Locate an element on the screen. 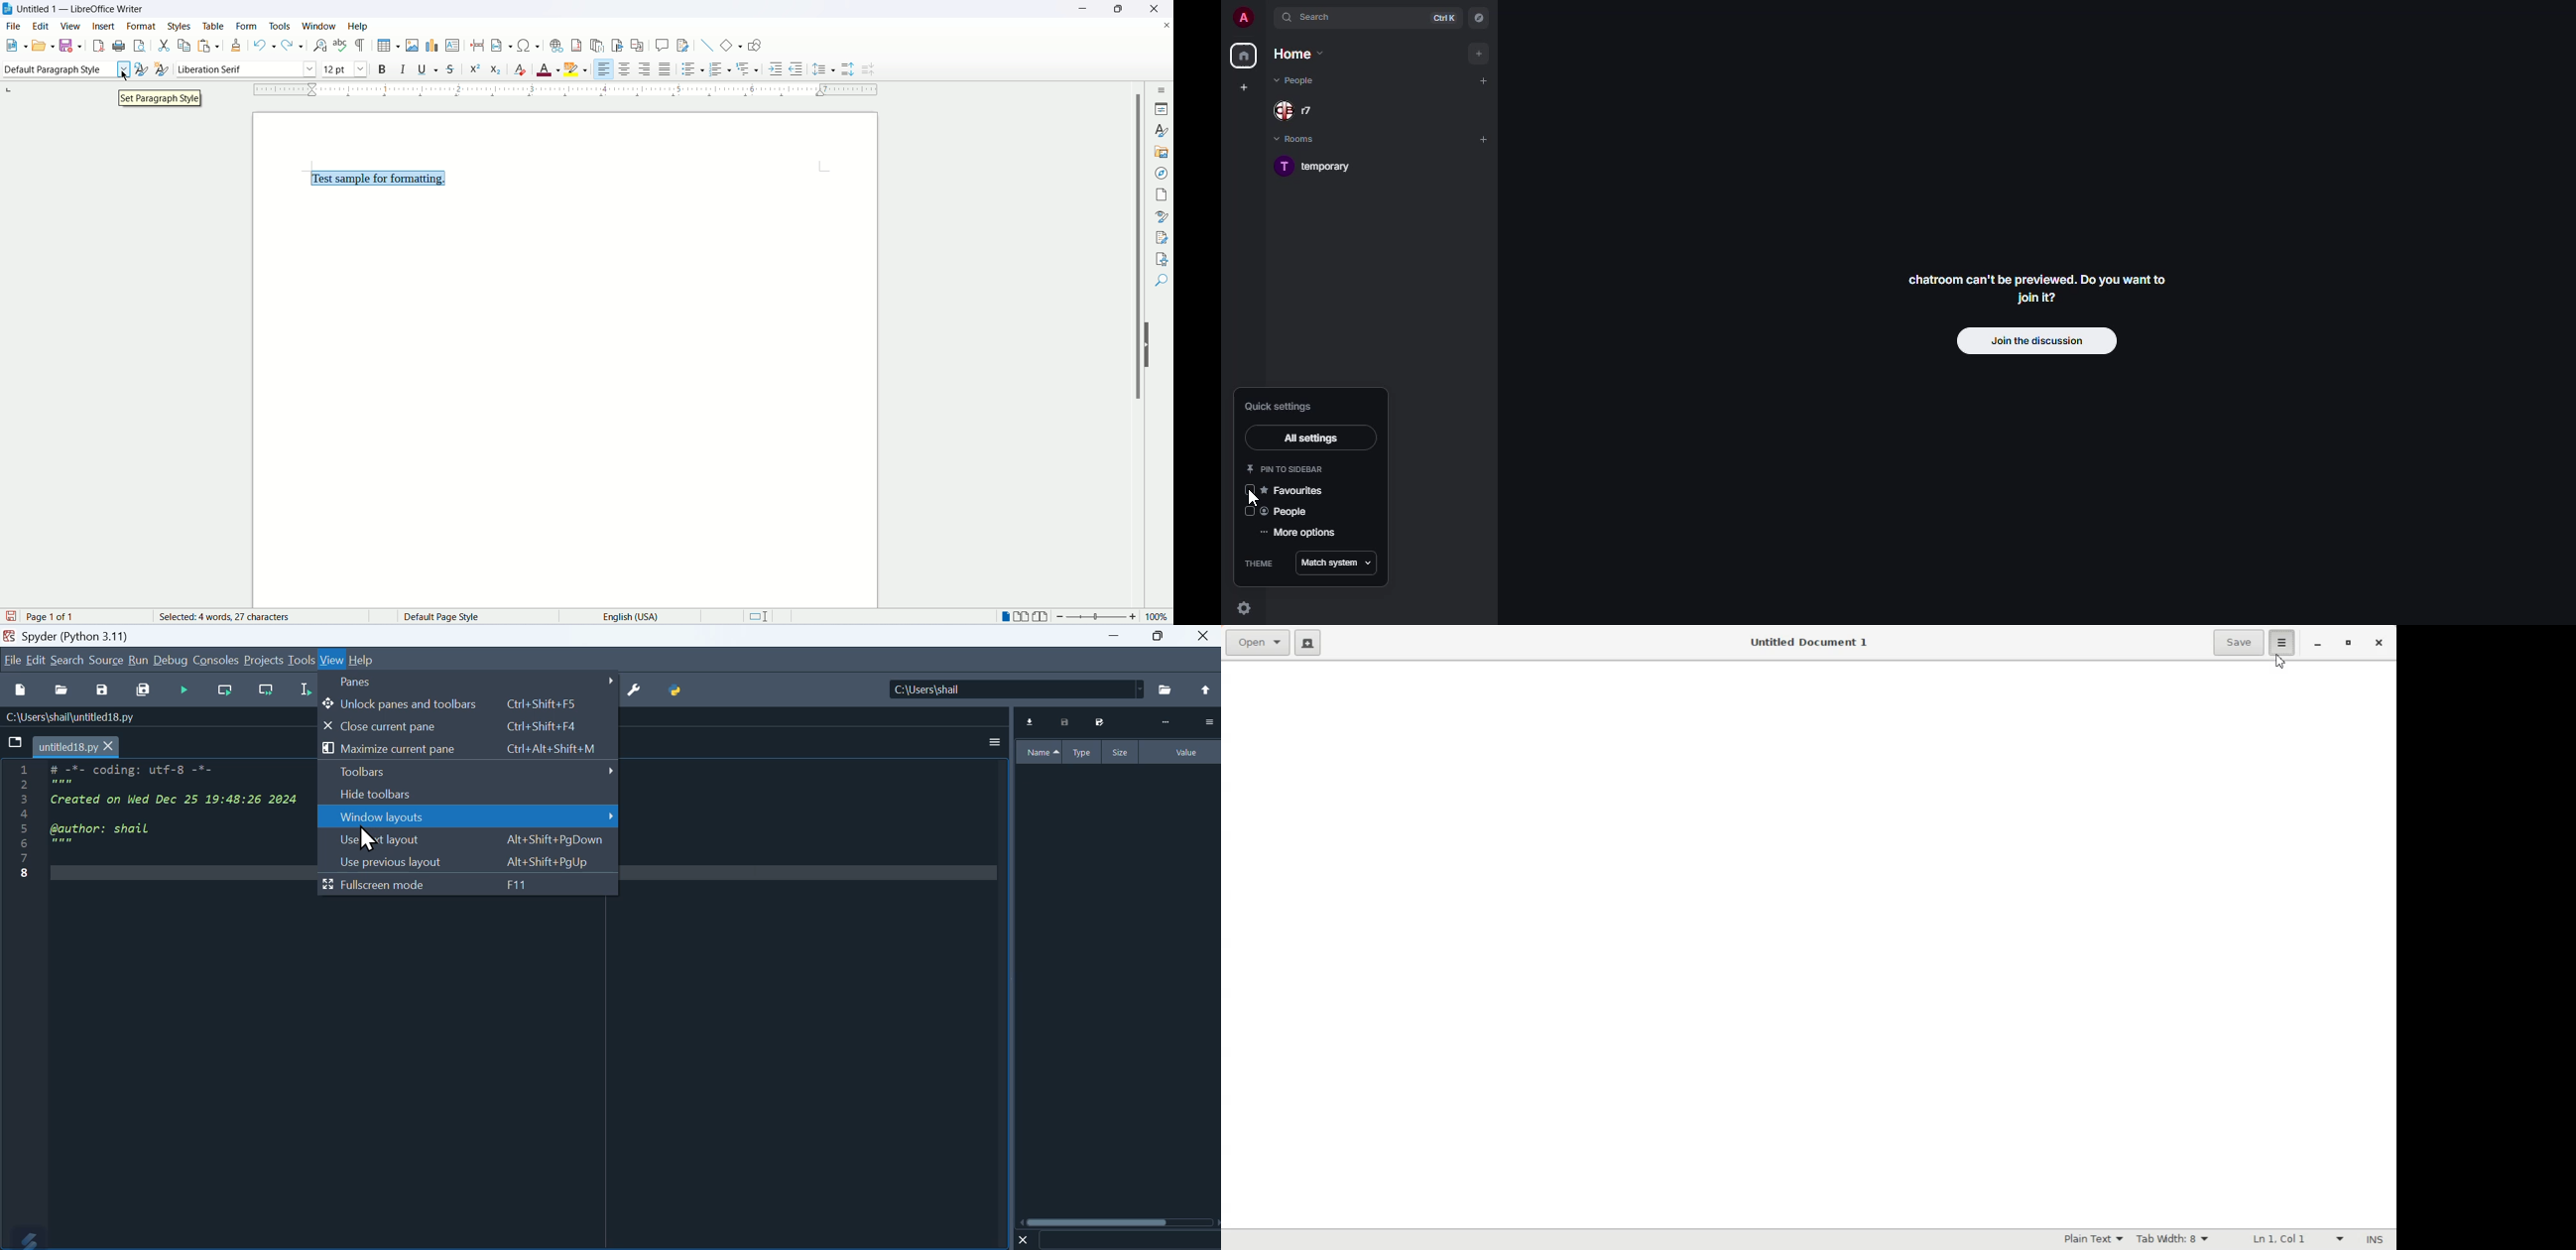 This screenshot has width=2576, height=1260. rooms is located at coordinates (1305, 139).